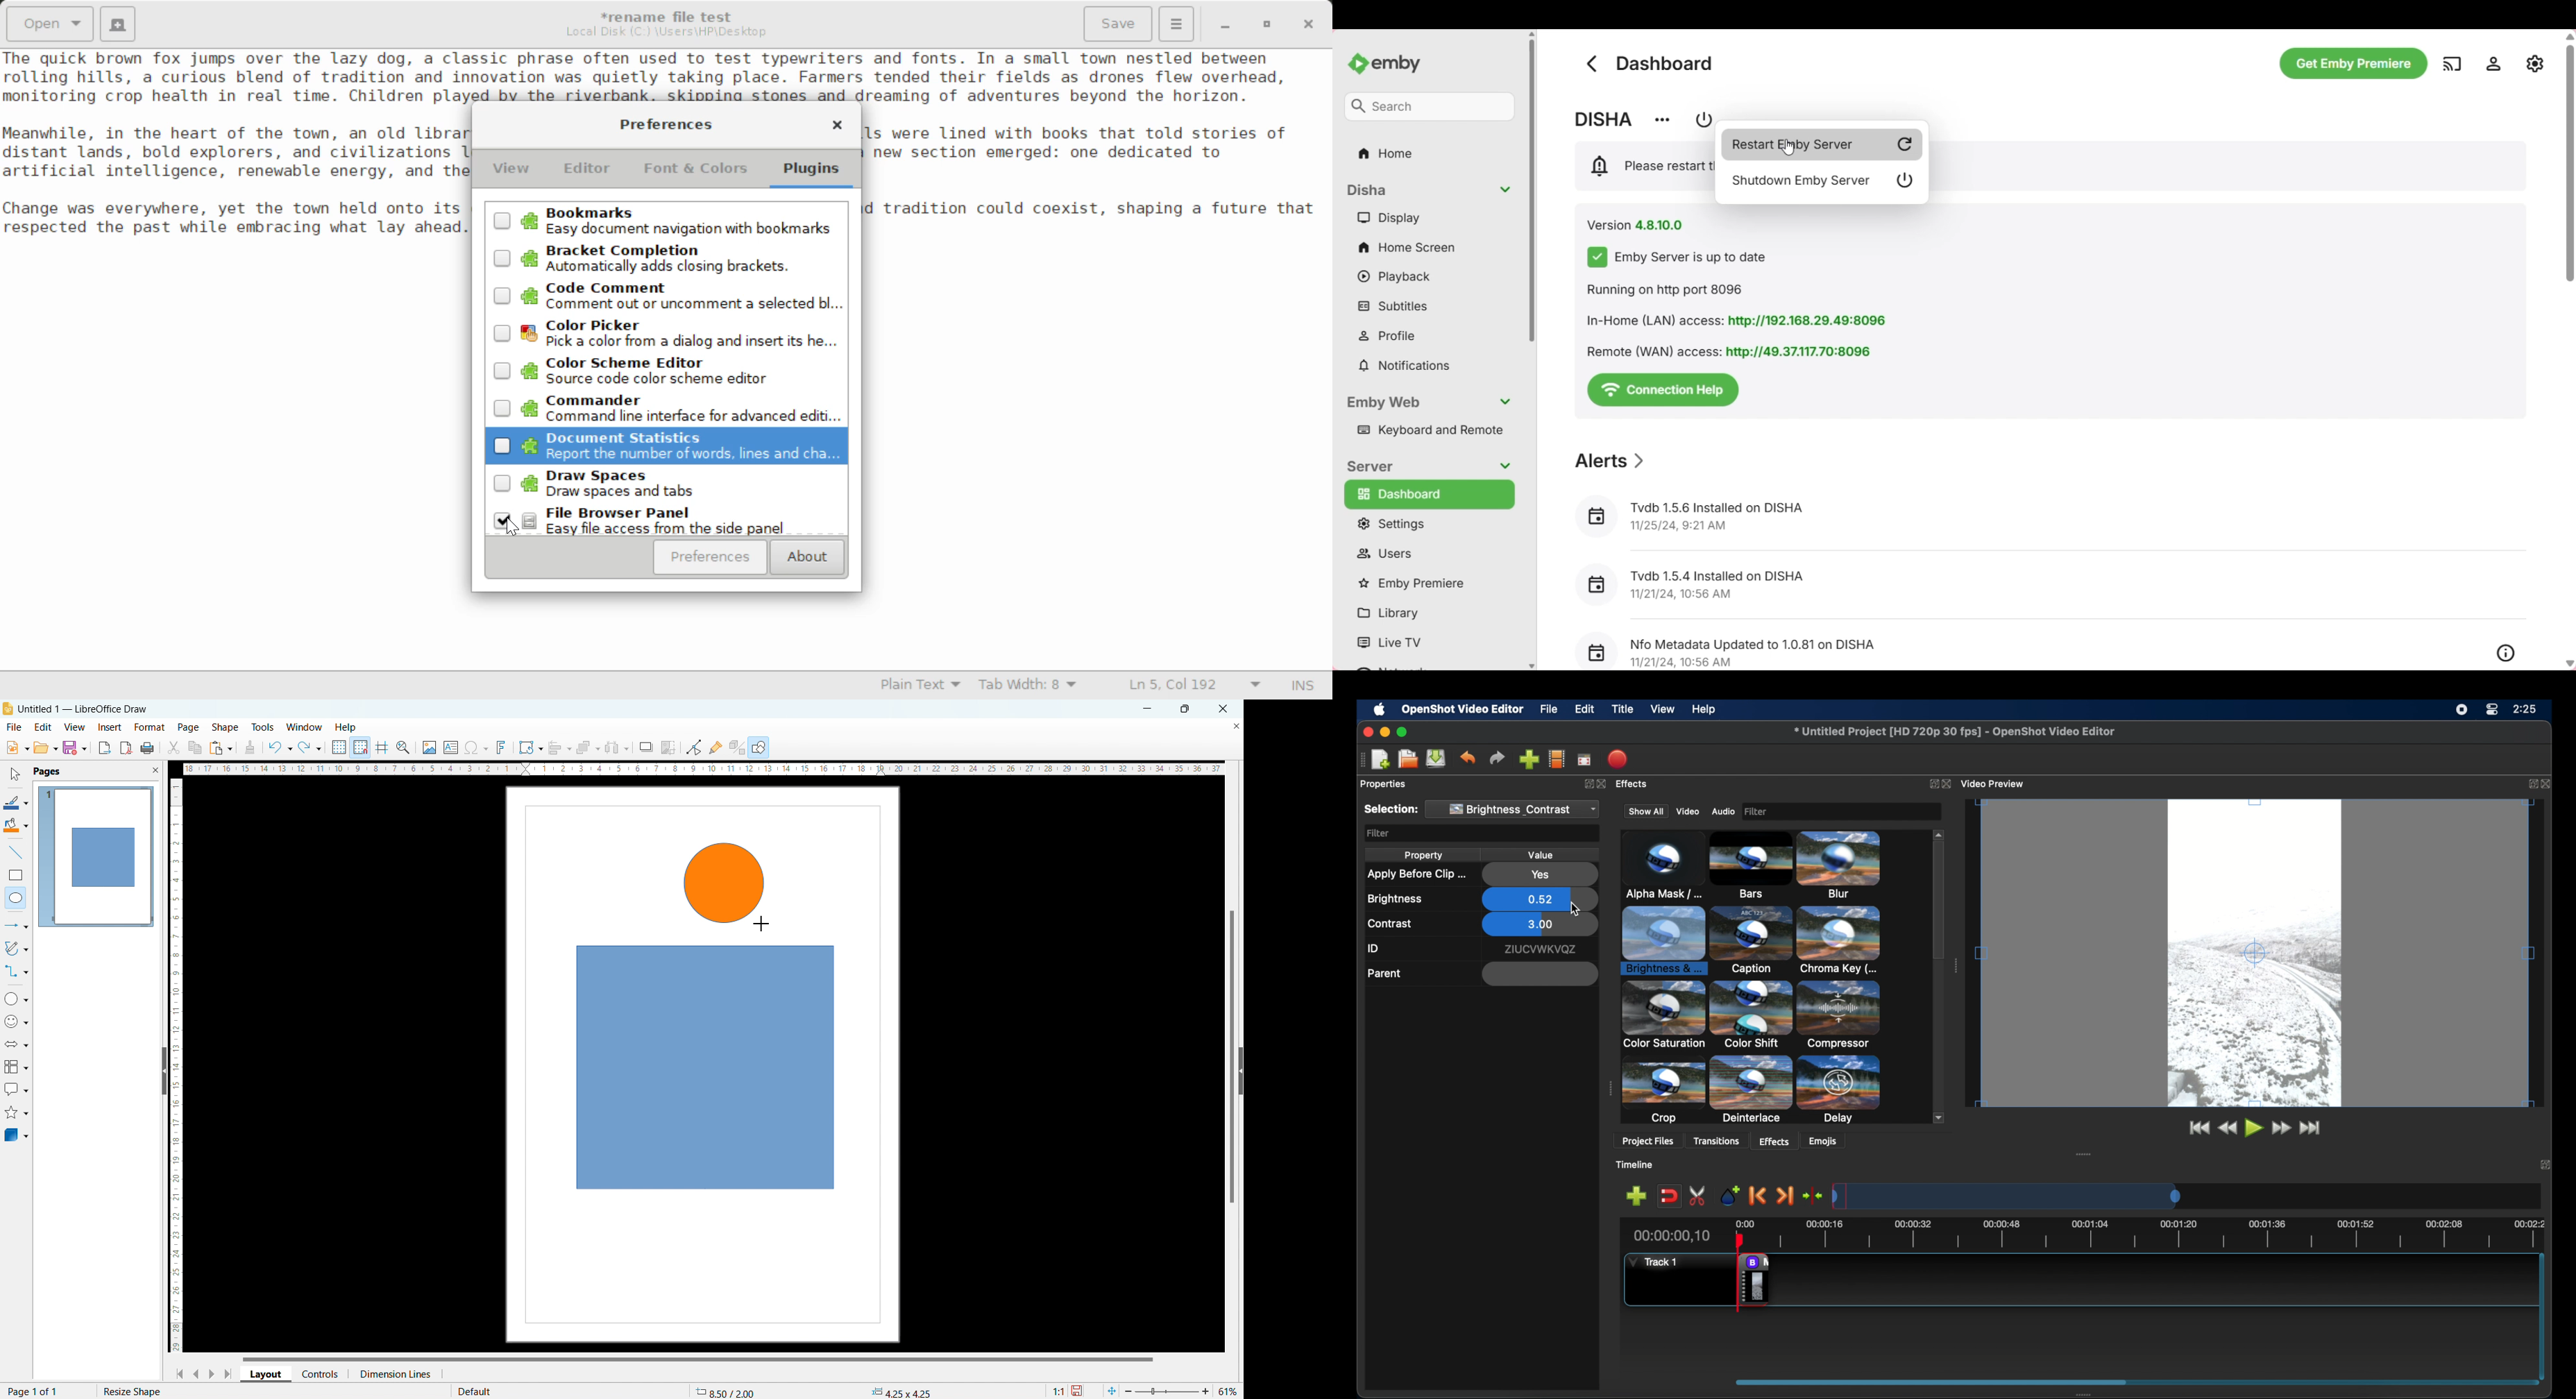  What do you see at coordinates (1636, 1196) in the screenshot?
I see `add track` at bounding box center [1636, 1196].